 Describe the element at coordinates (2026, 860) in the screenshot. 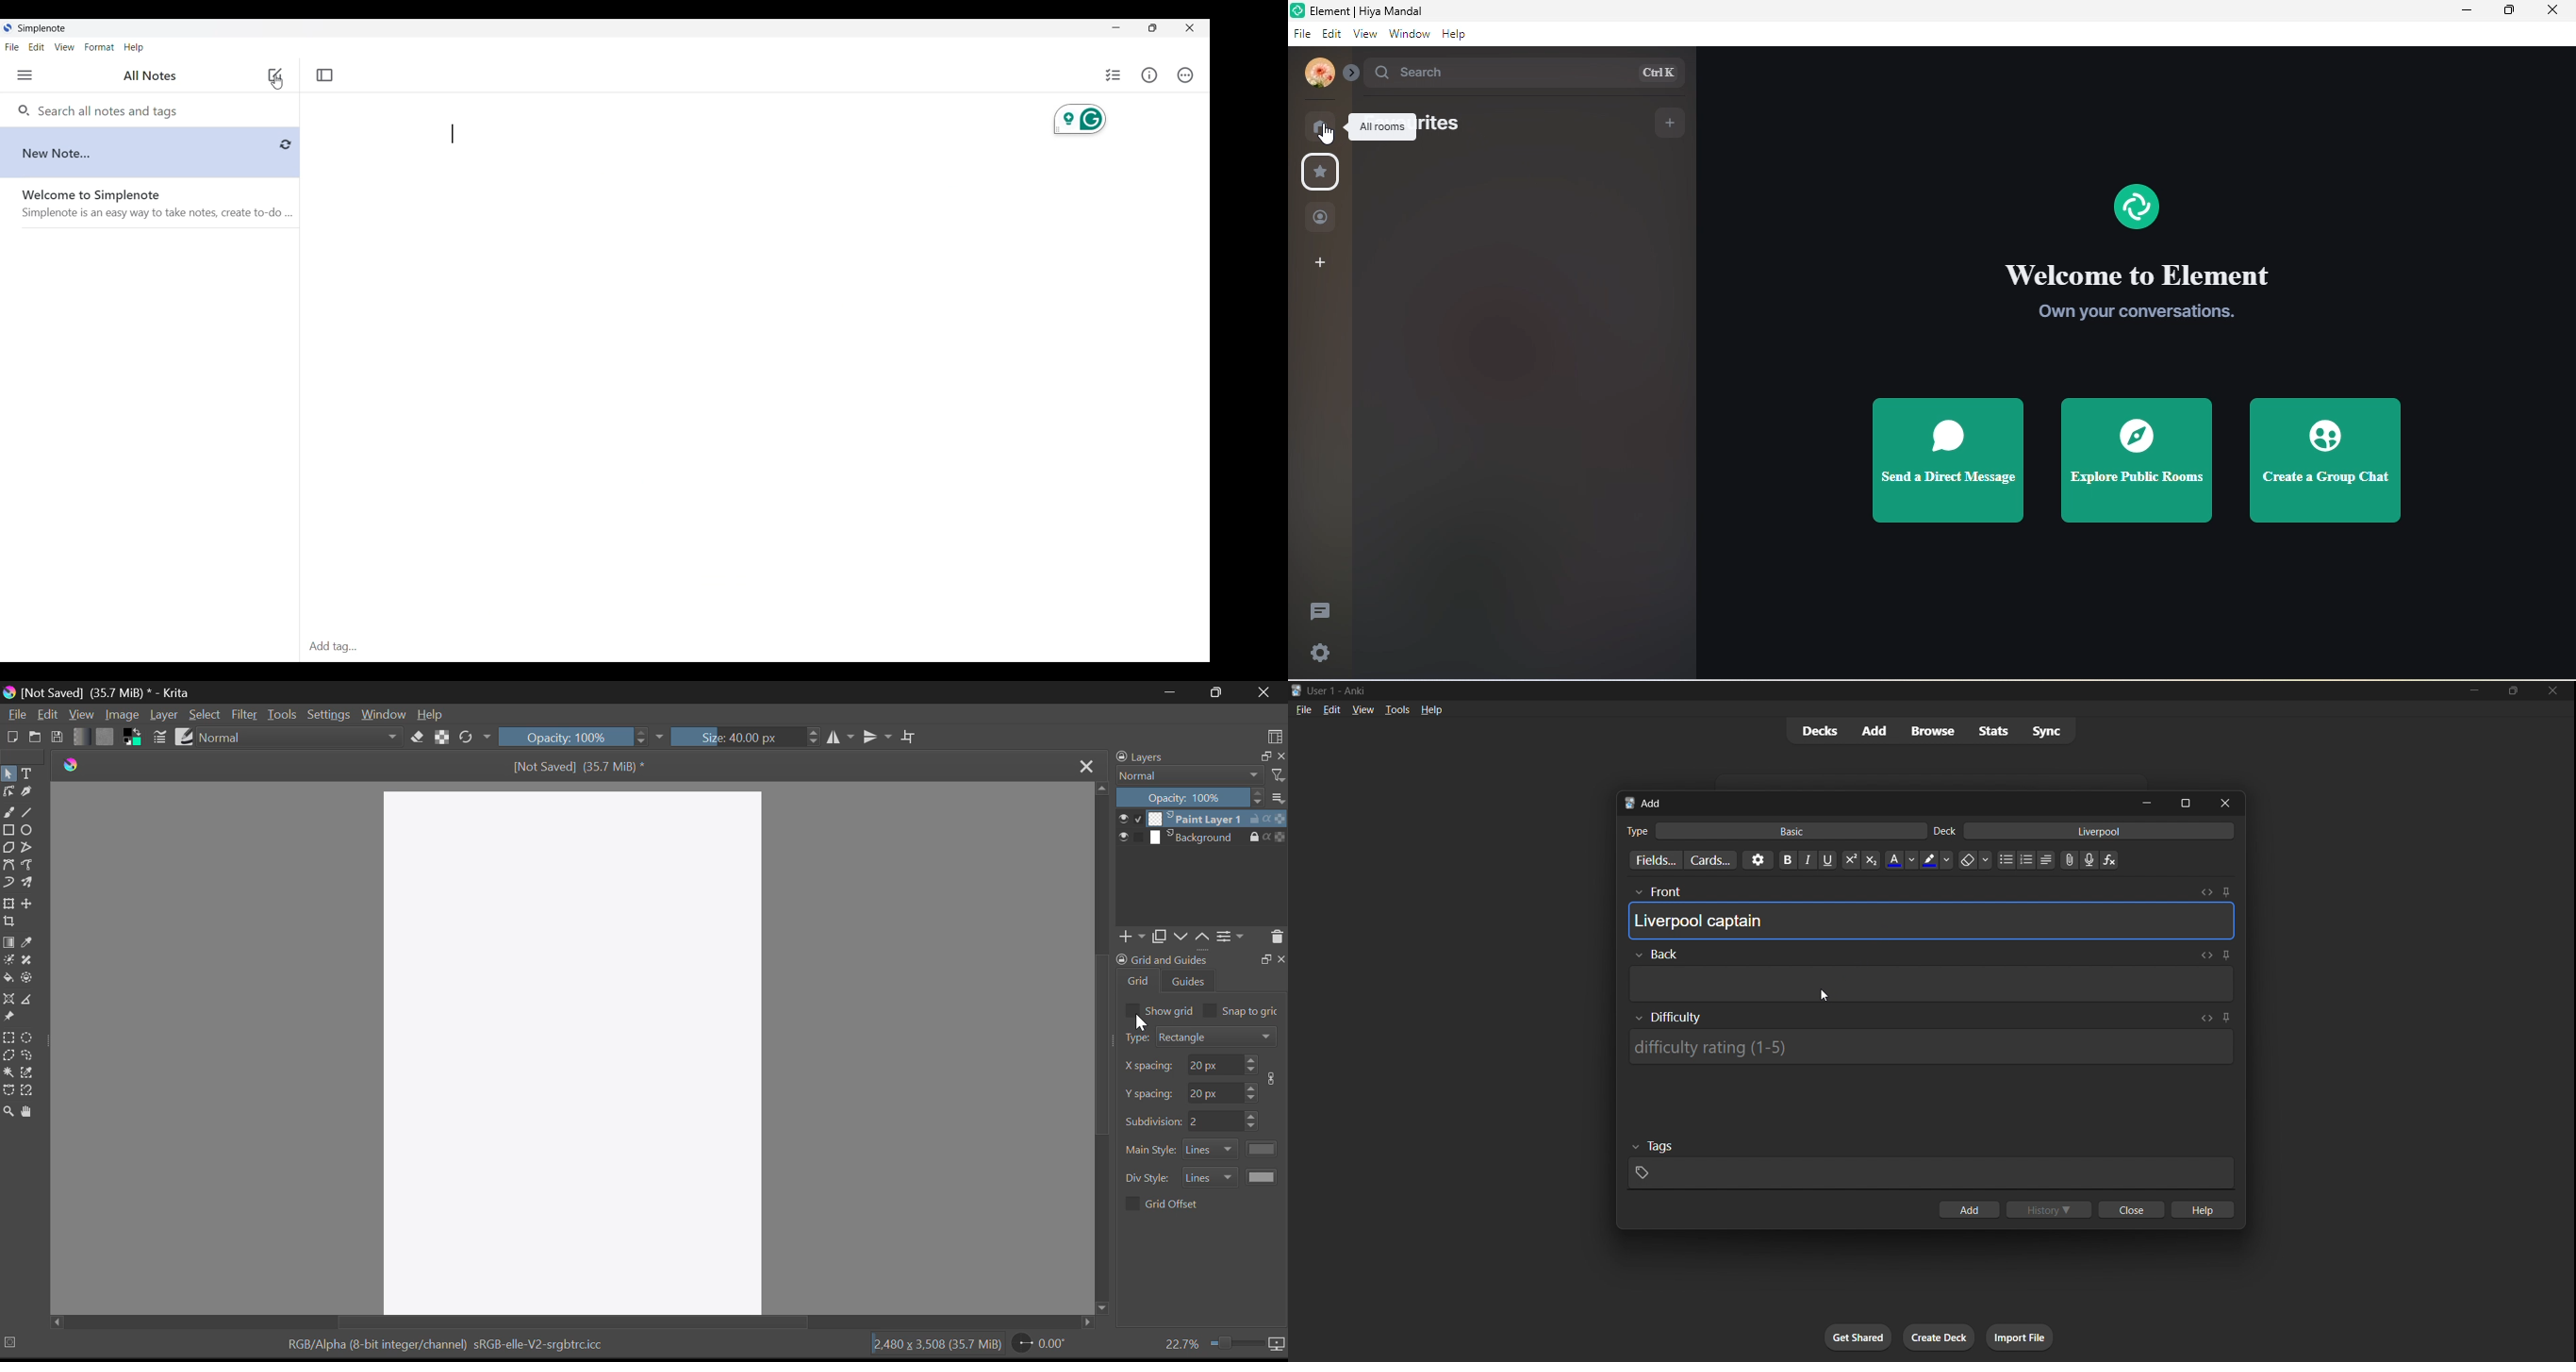

I see `Ordered list` at that location.